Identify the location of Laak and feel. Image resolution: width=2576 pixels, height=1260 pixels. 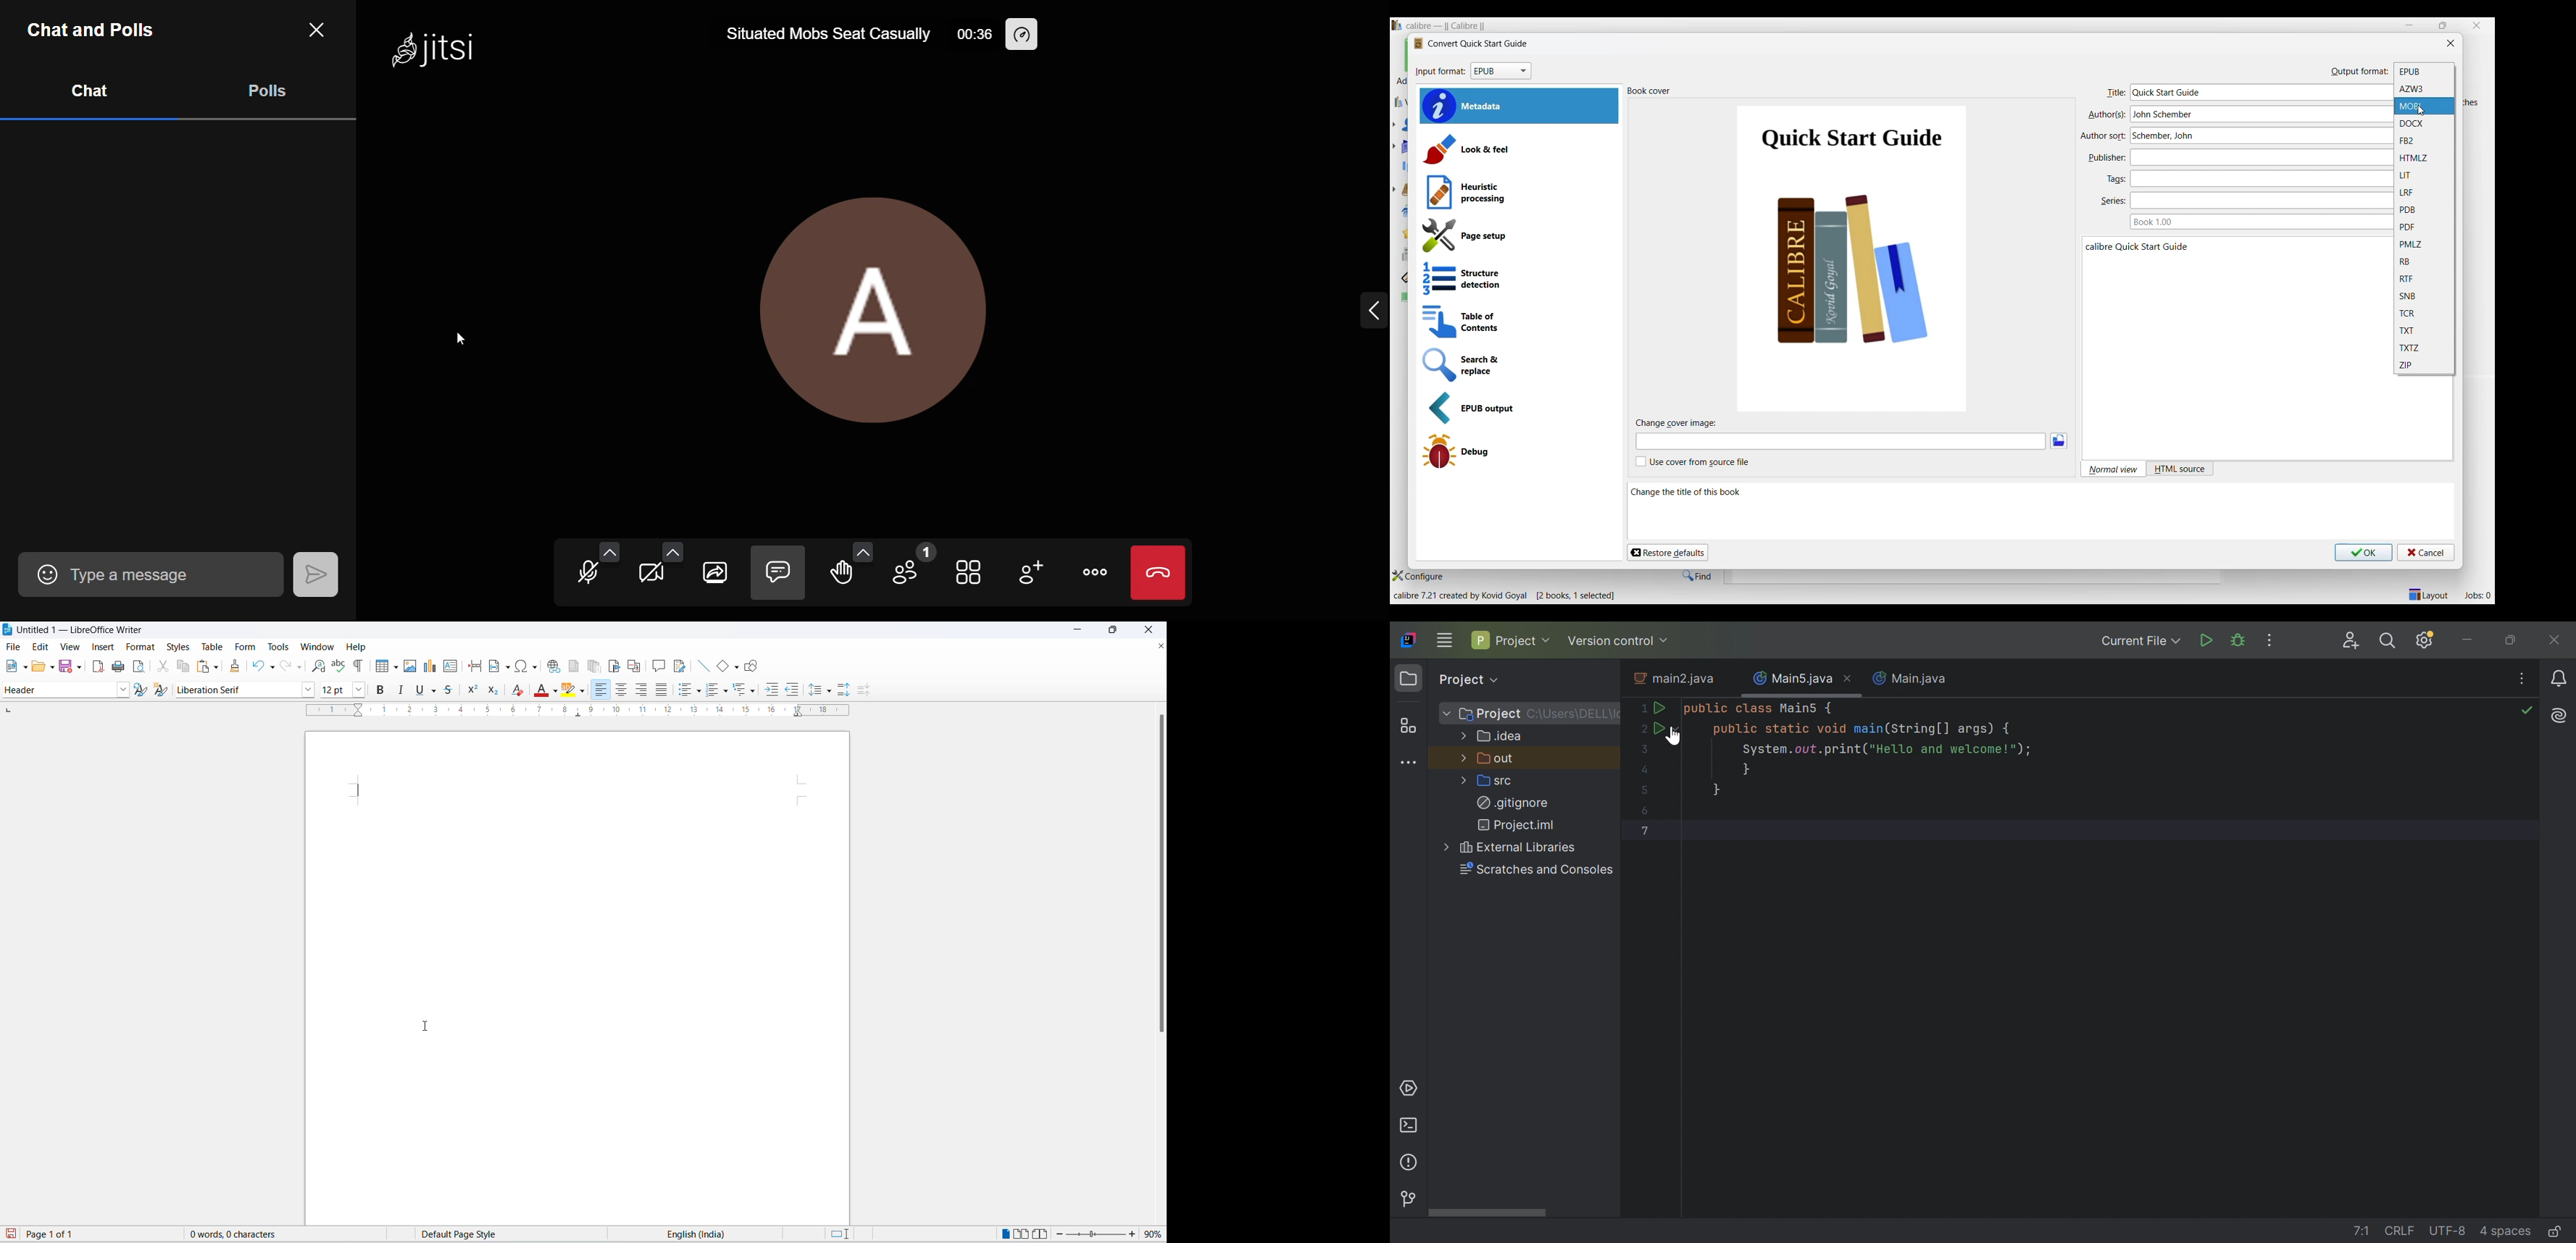
(1518, 149).